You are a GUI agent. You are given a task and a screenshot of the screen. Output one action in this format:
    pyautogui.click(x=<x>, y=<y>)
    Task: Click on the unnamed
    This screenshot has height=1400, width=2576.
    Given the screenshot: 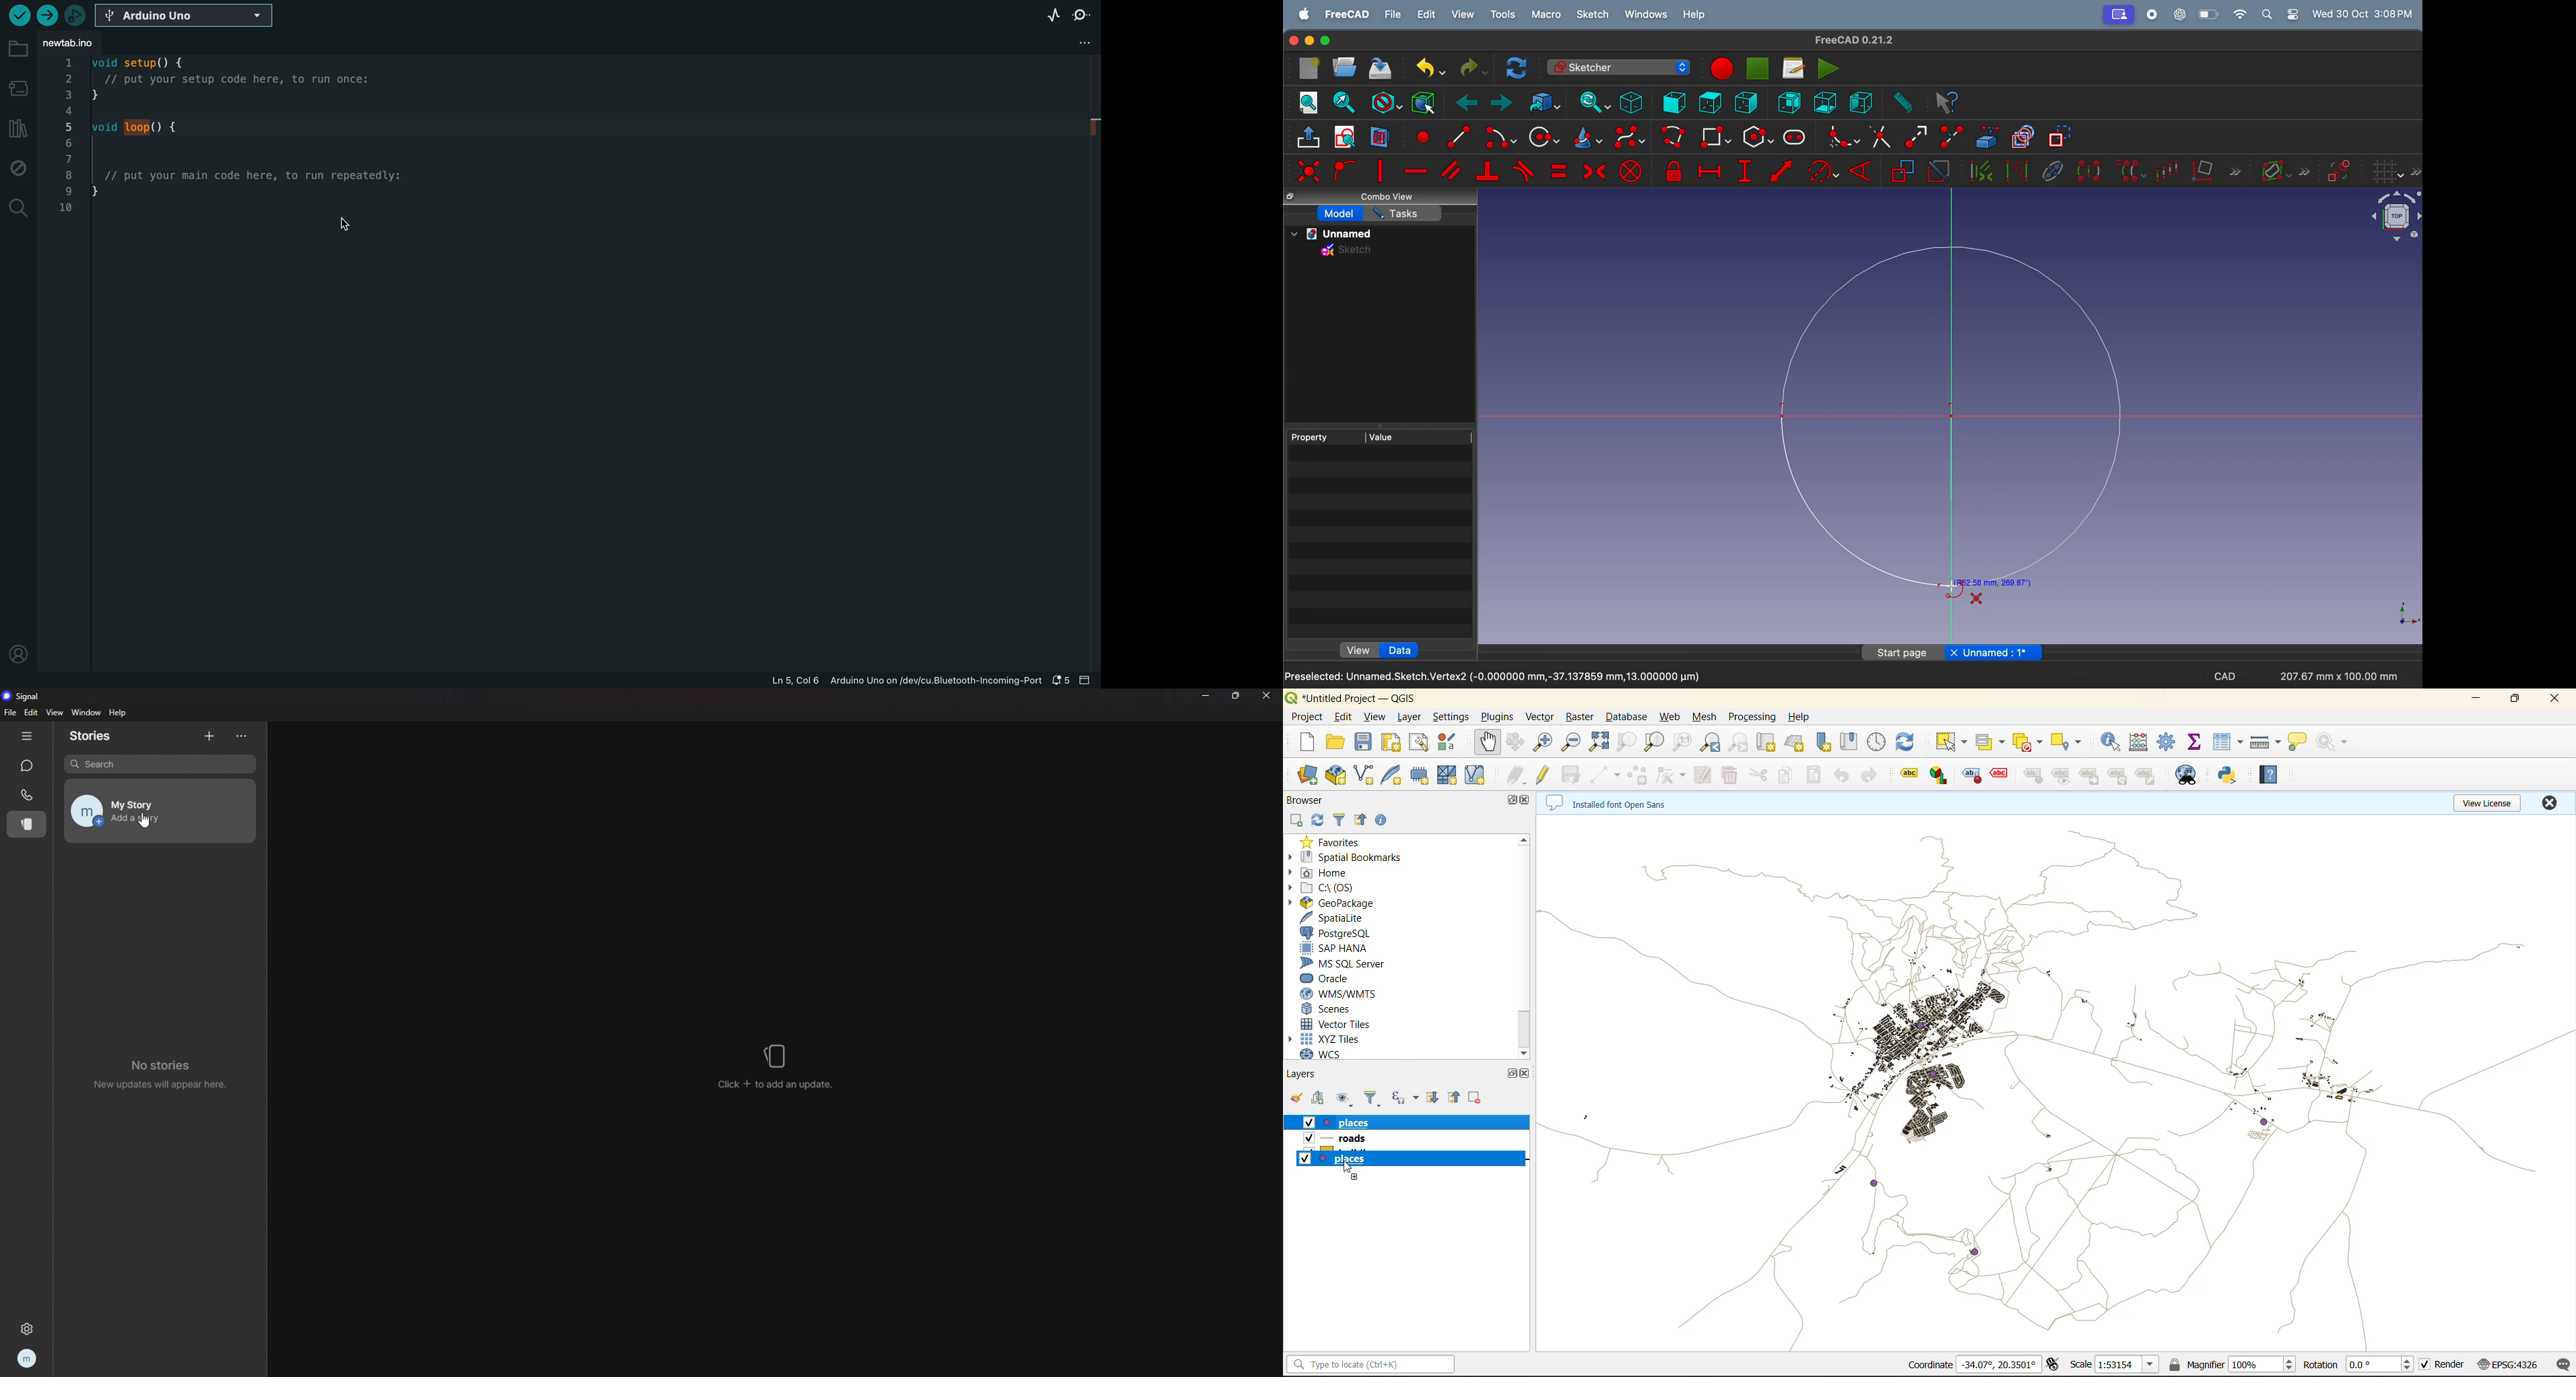 What is the action you would take?
    pyautogui.click(x=1336, y=234)
    